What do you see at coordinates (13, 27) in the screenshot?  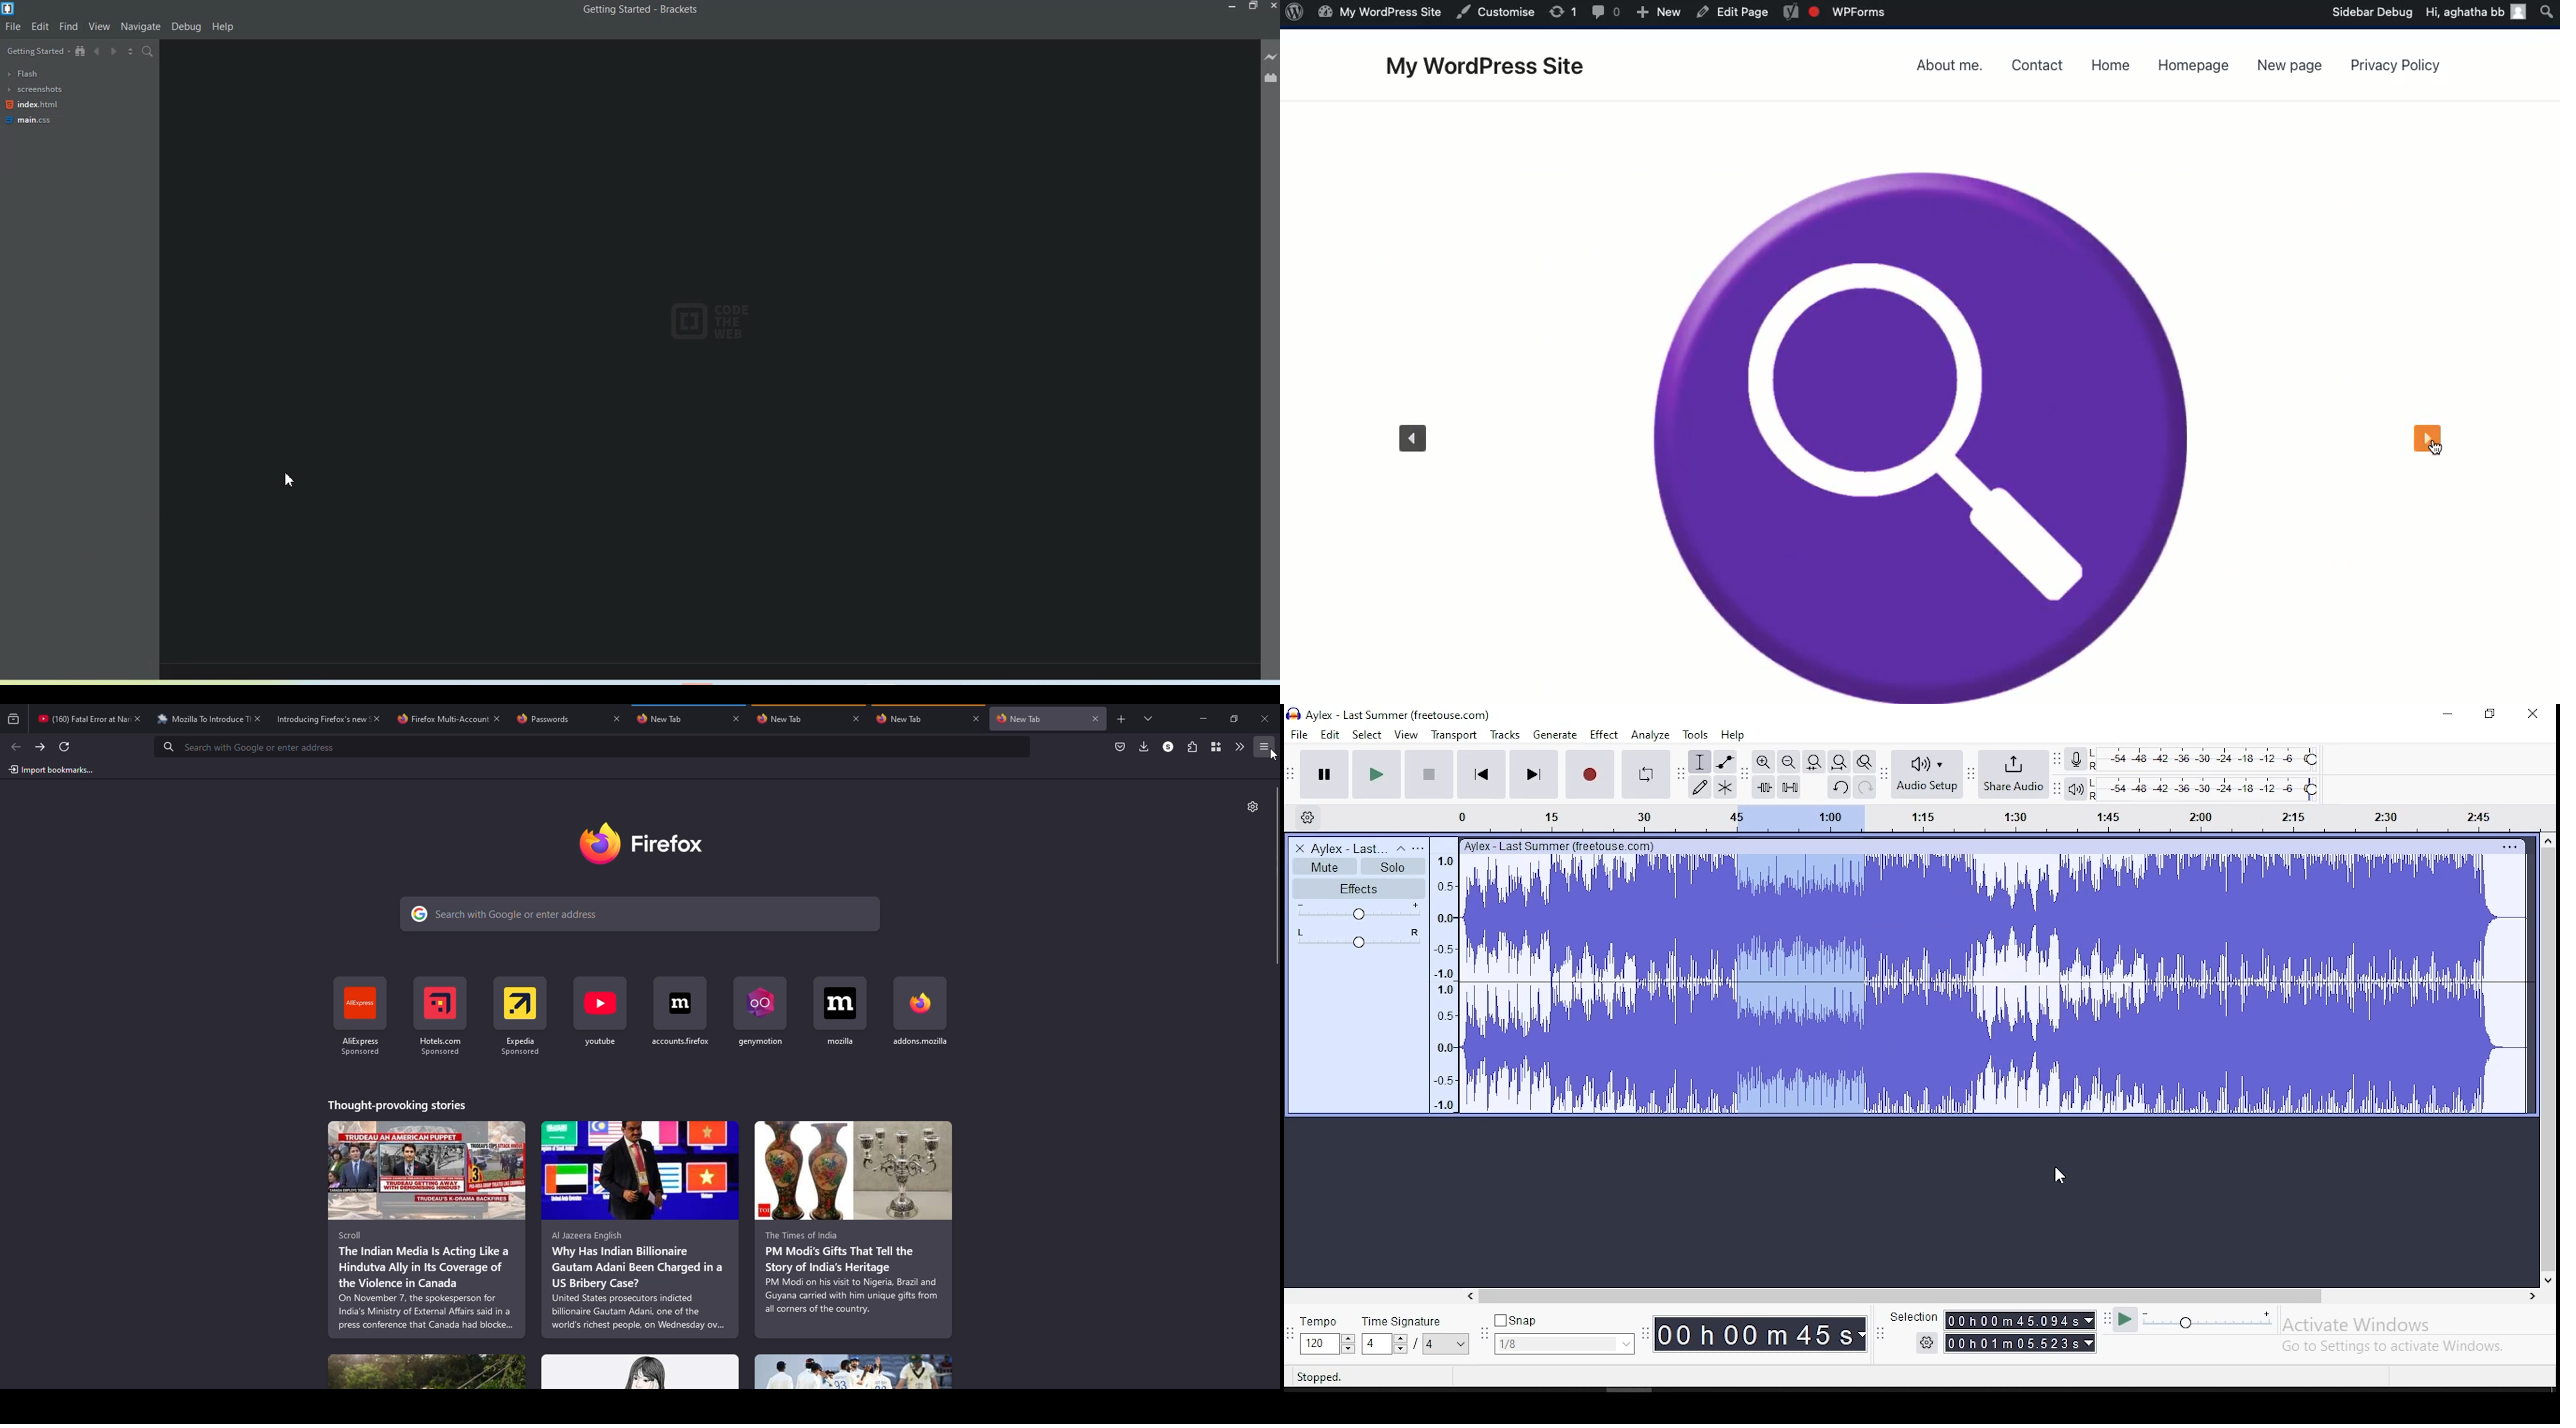 I see `File` at bounding box center [13, 27].